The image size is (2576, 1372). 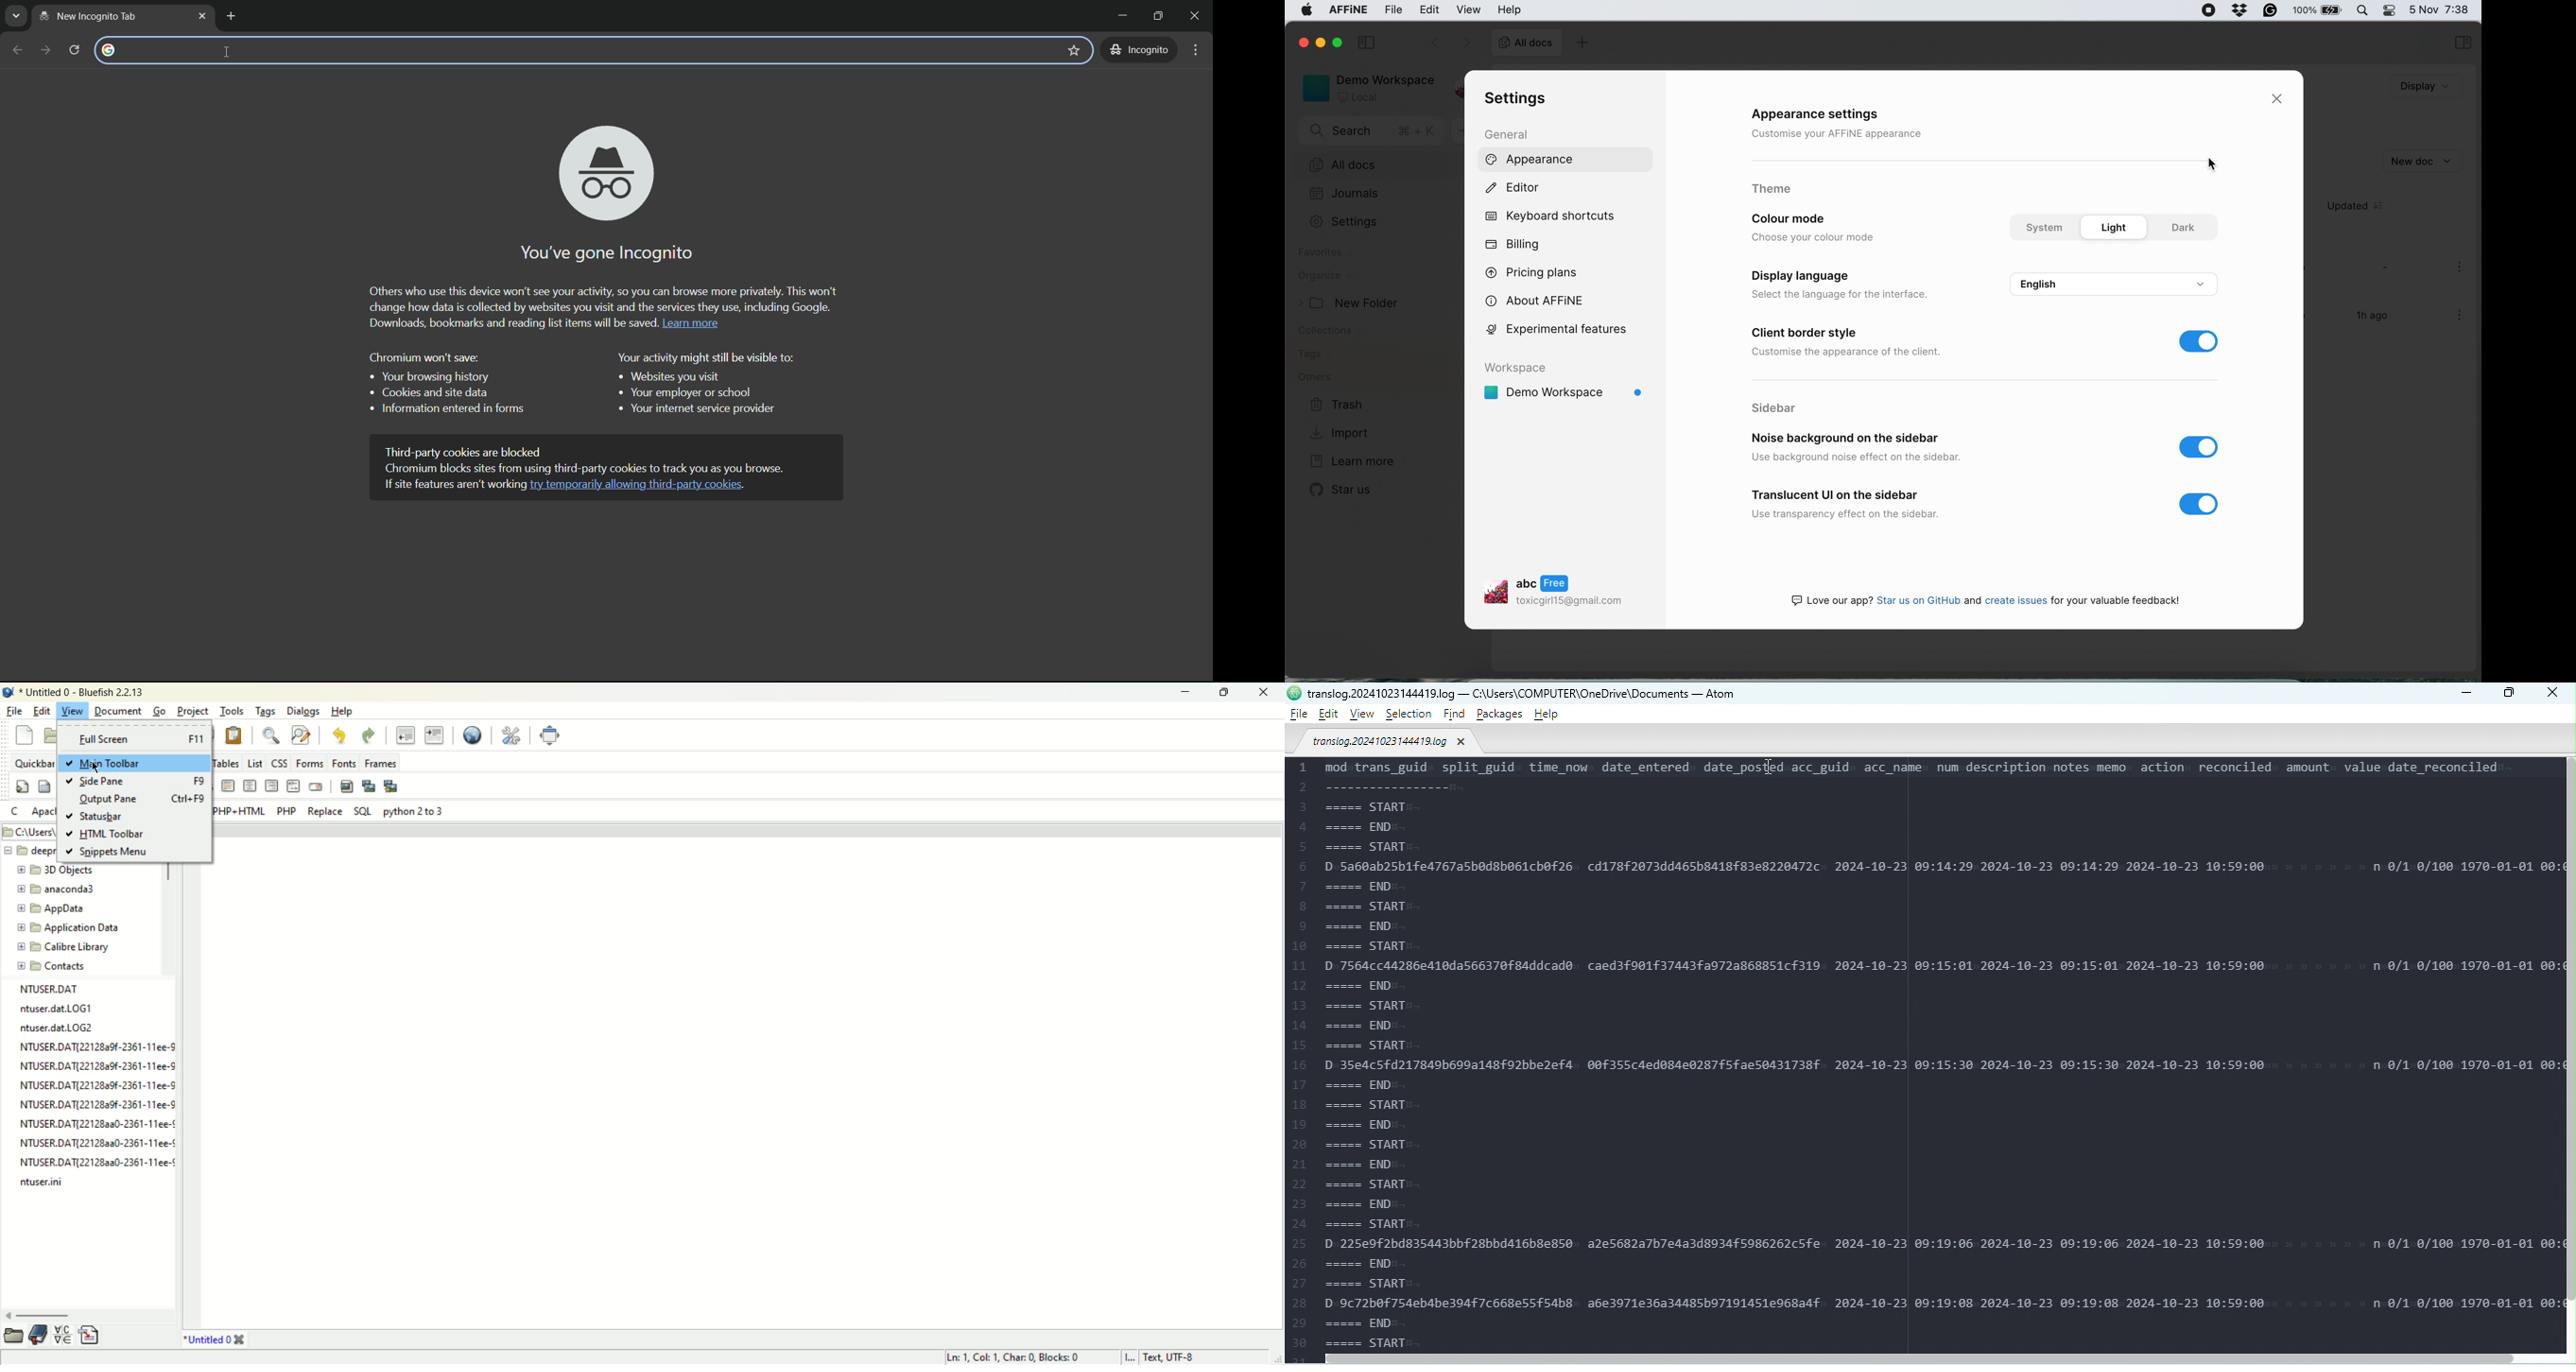 What do you see at coordinates (344, 763) in the screenshot?
I see `fonts` at bounding box center [344, 763].